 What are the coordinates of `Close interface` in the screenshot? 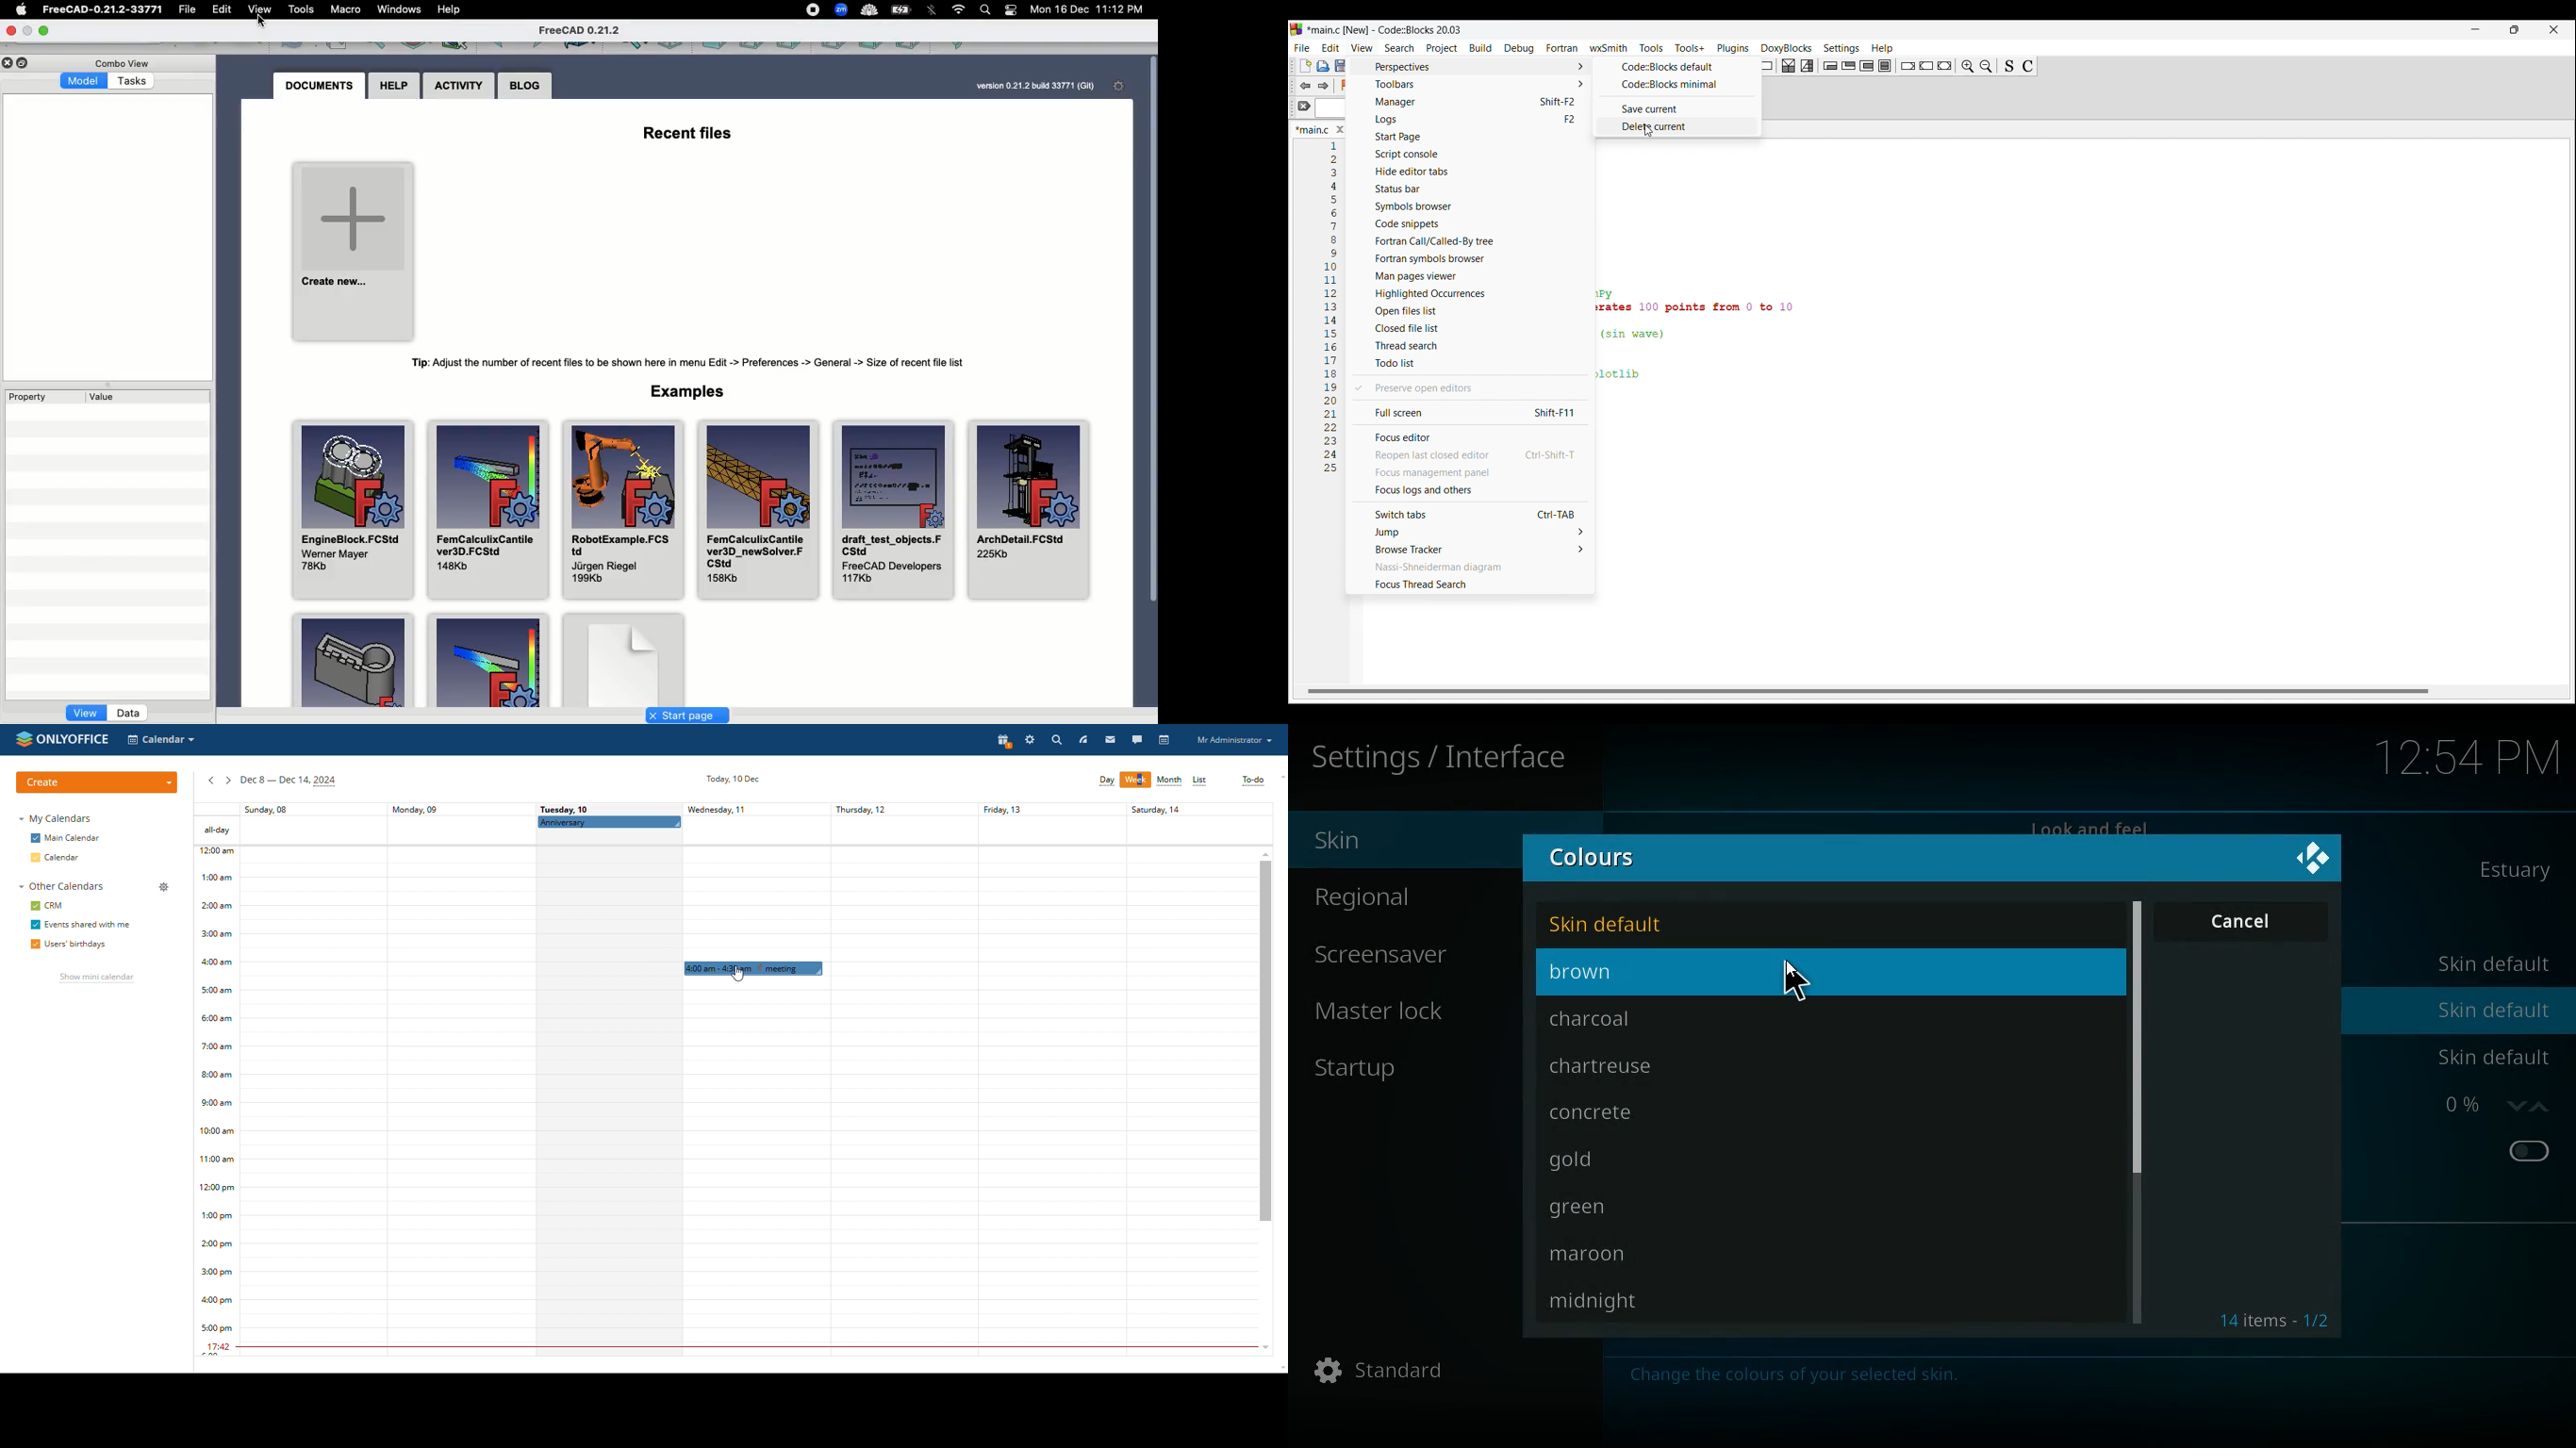 It's located at (2555, 29).